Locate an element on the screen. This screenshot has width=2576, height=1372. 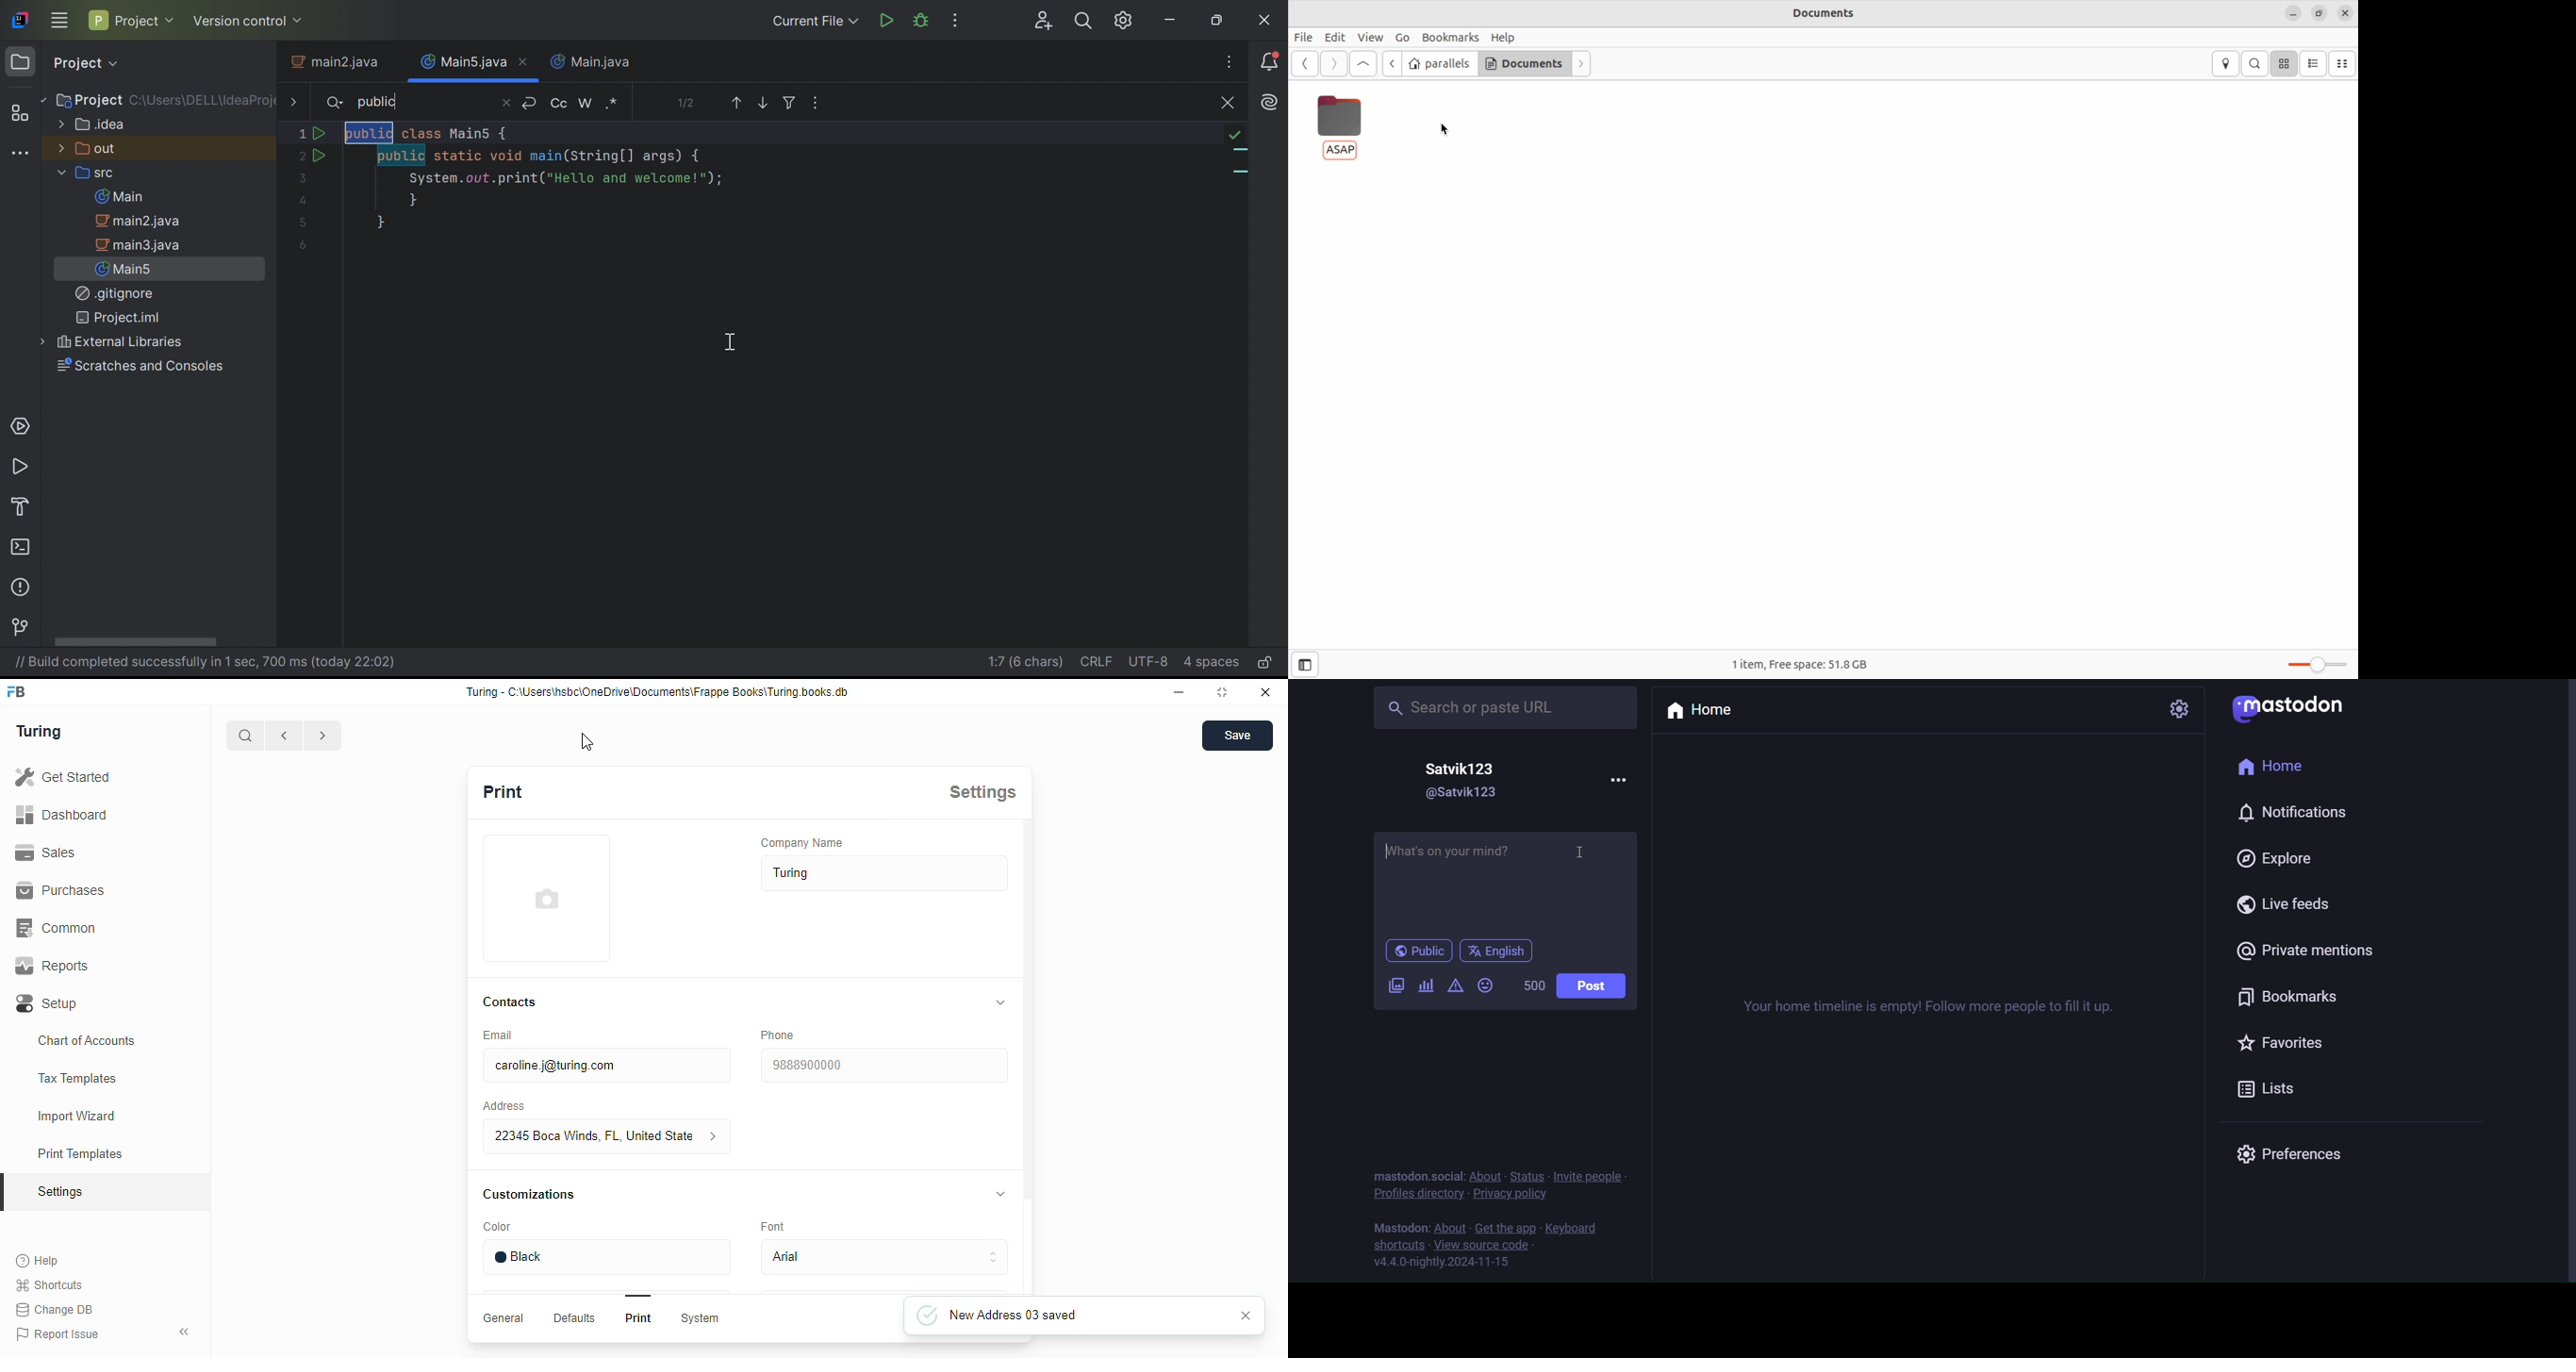
home is located at coordinates (1709, 711).